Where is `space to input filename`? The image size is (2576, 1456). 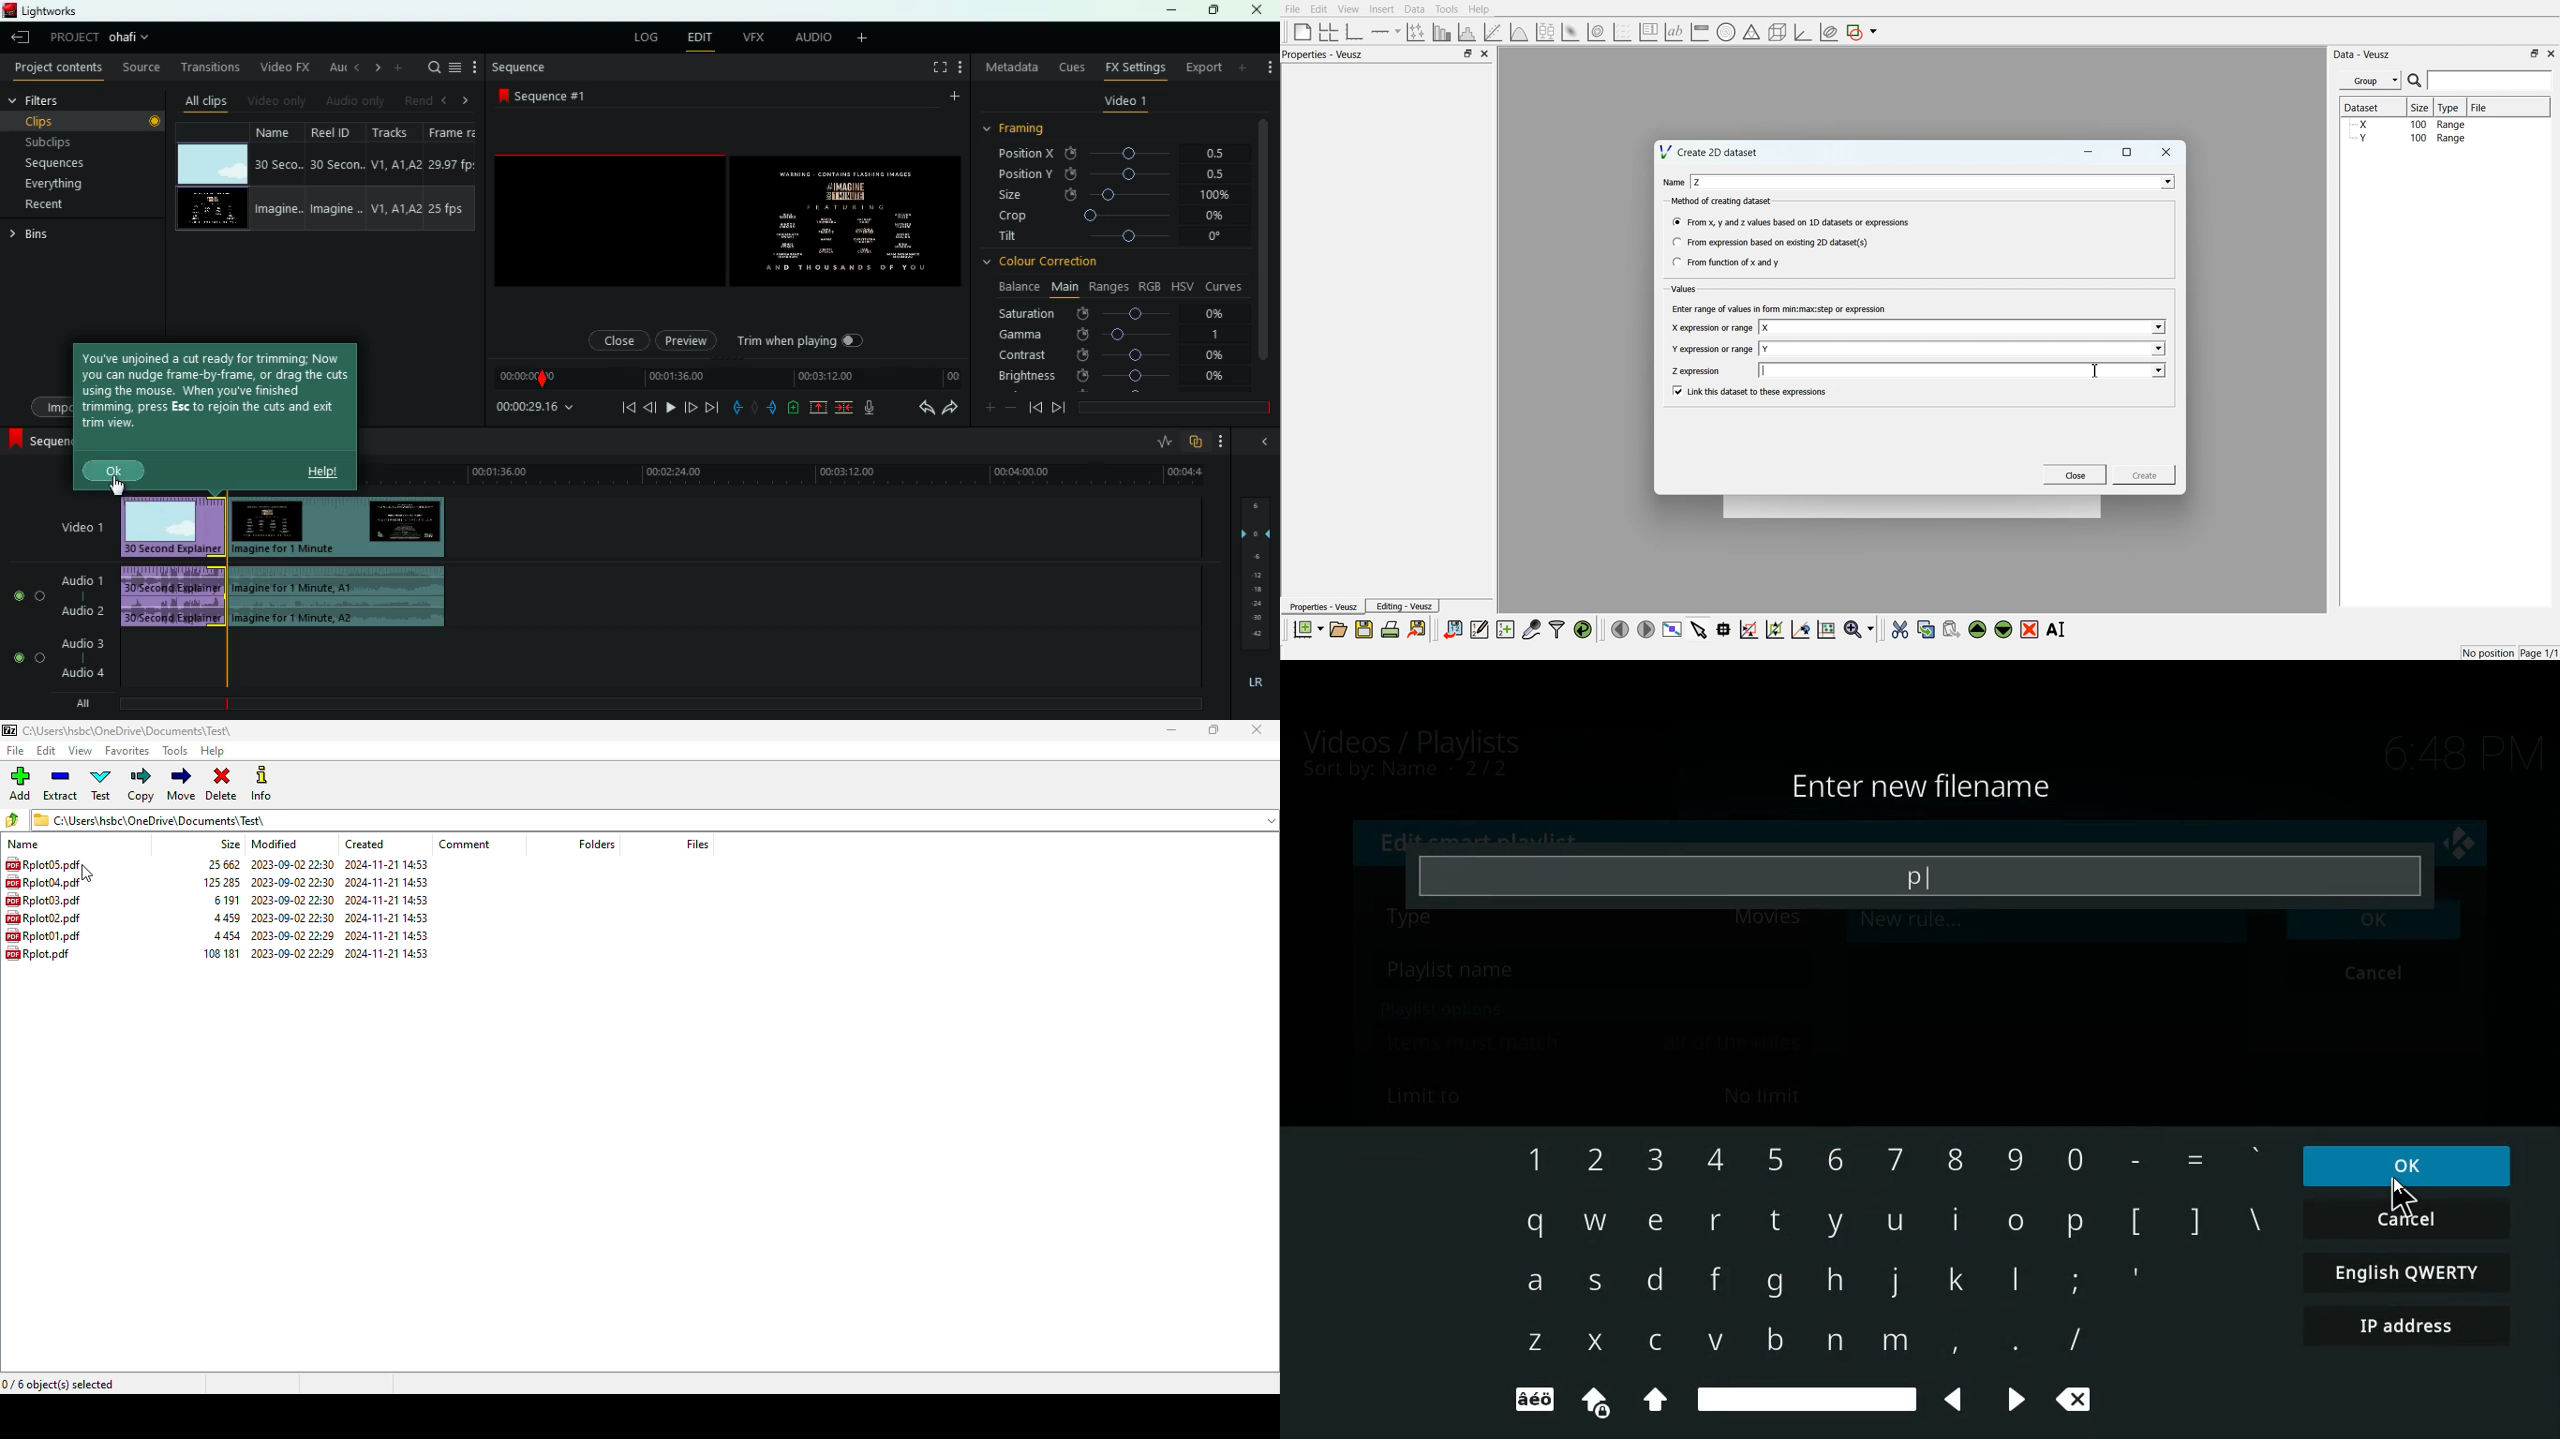
space to input filename is located at coordinates (1920, 876).